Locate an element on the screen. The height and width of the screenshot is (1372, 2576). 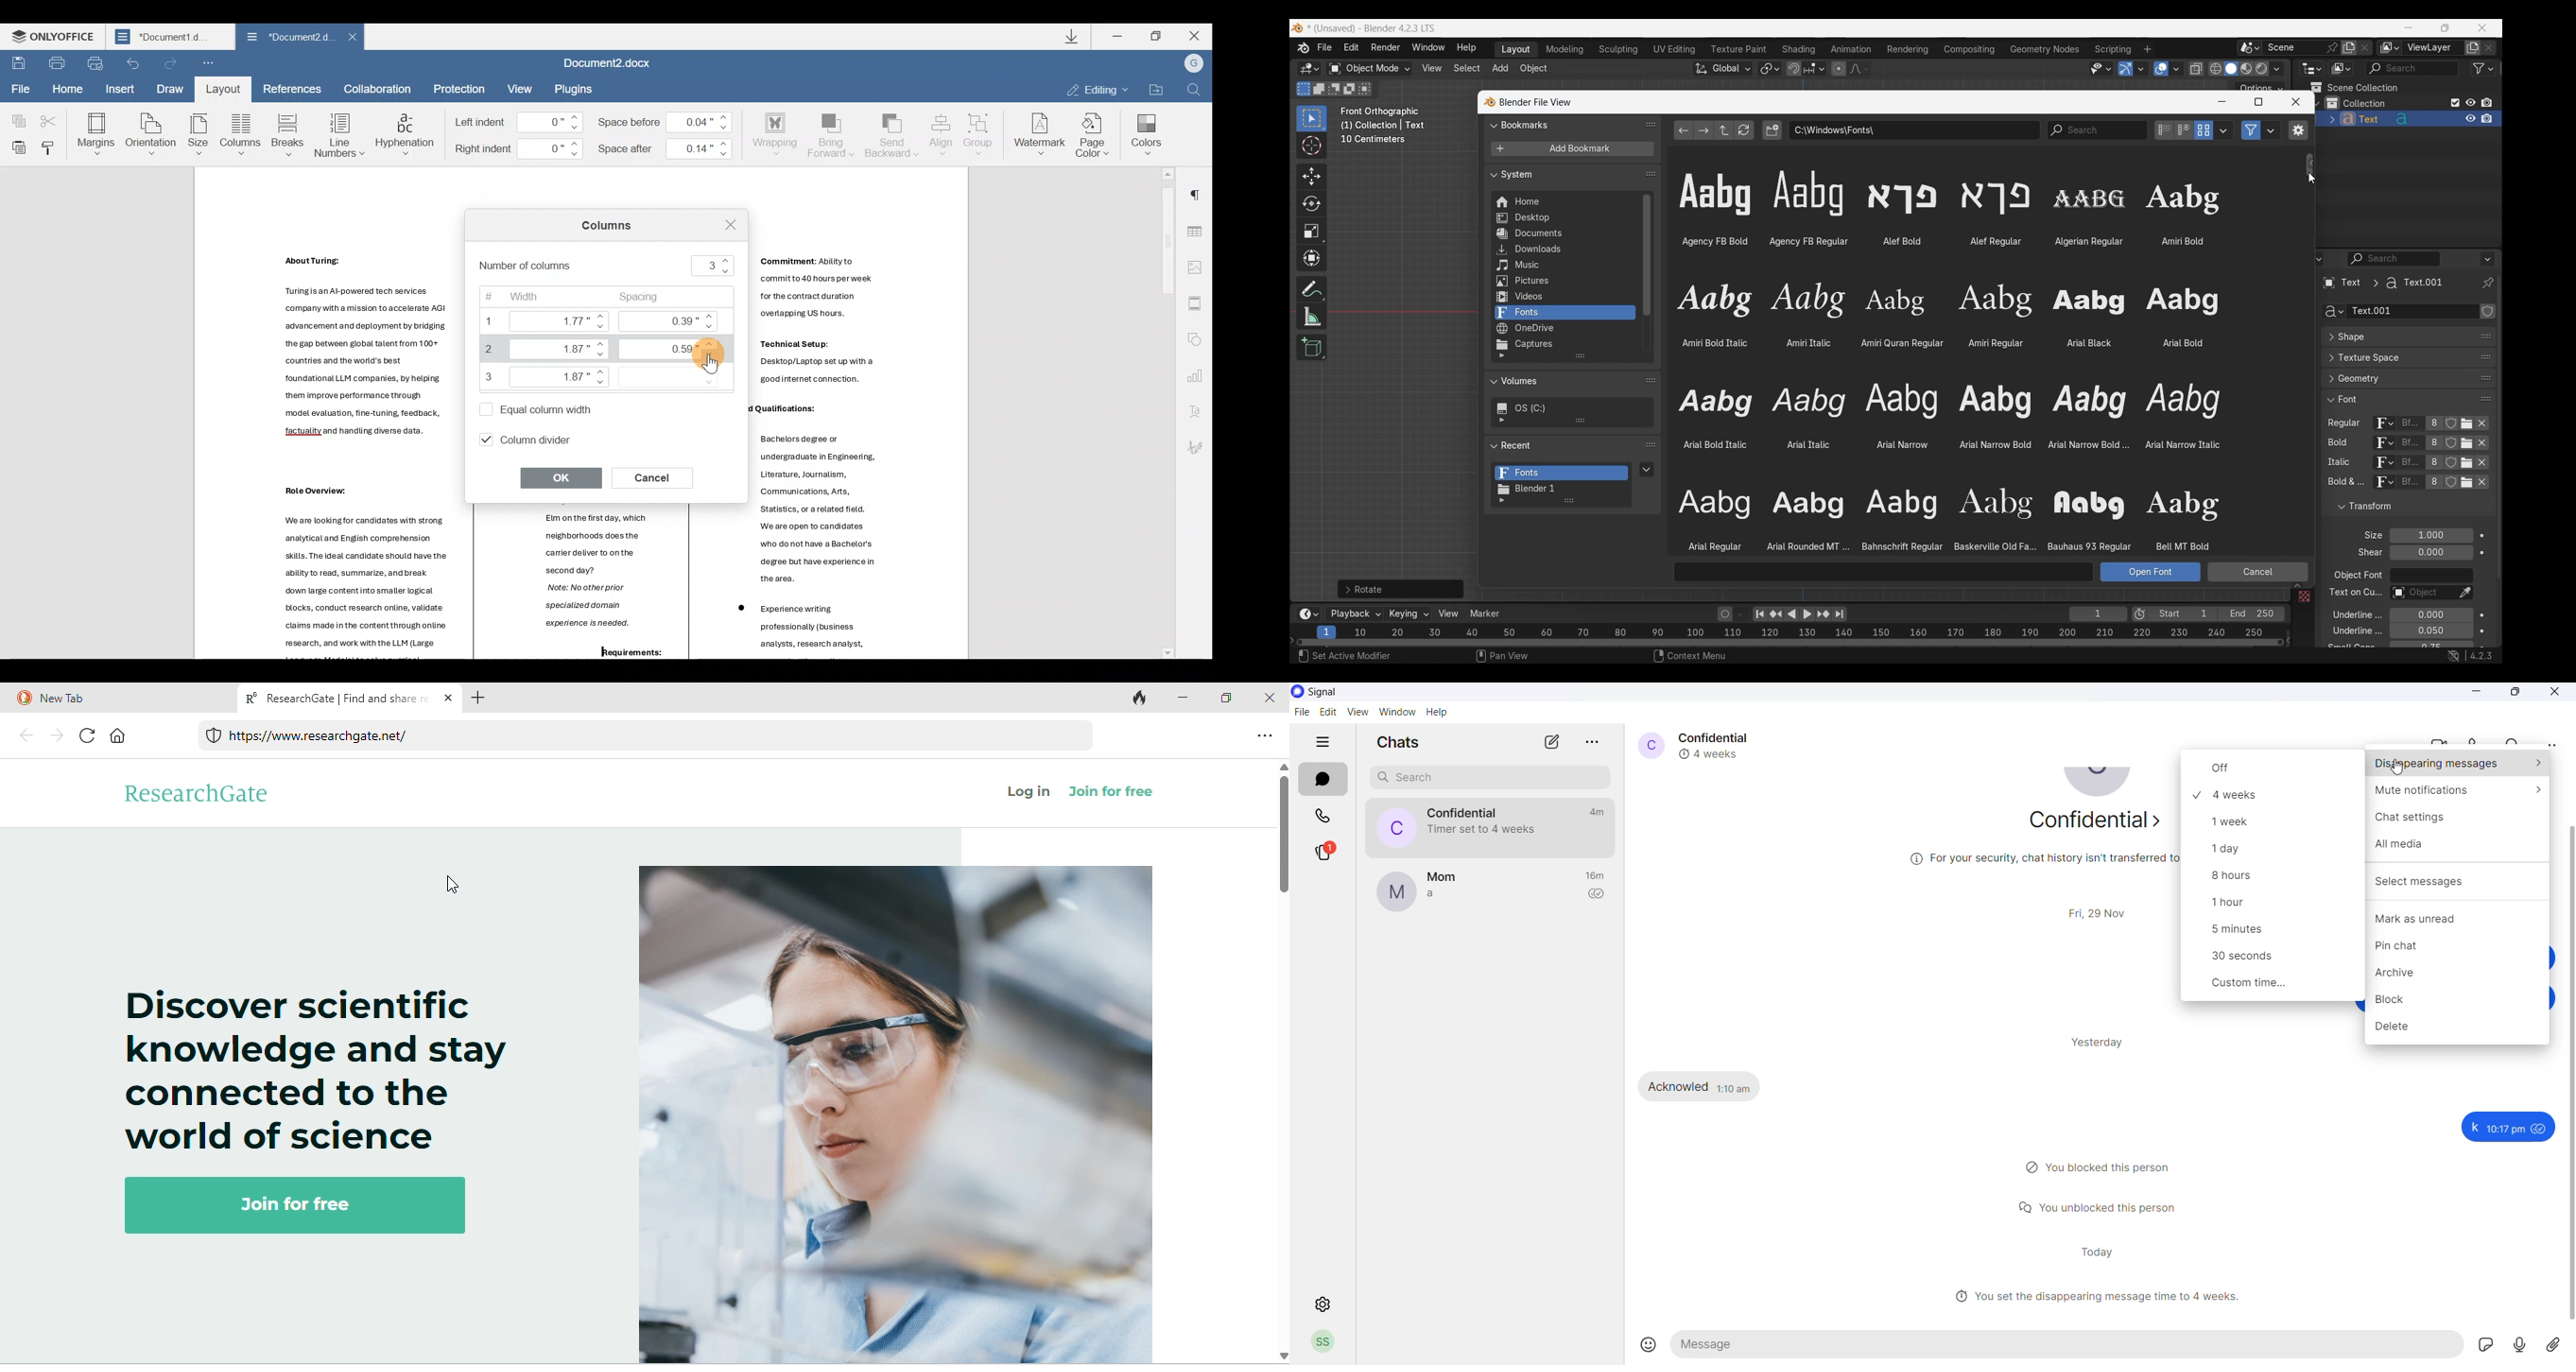
Vertical slide bar is located at coordinates (1647, 255).